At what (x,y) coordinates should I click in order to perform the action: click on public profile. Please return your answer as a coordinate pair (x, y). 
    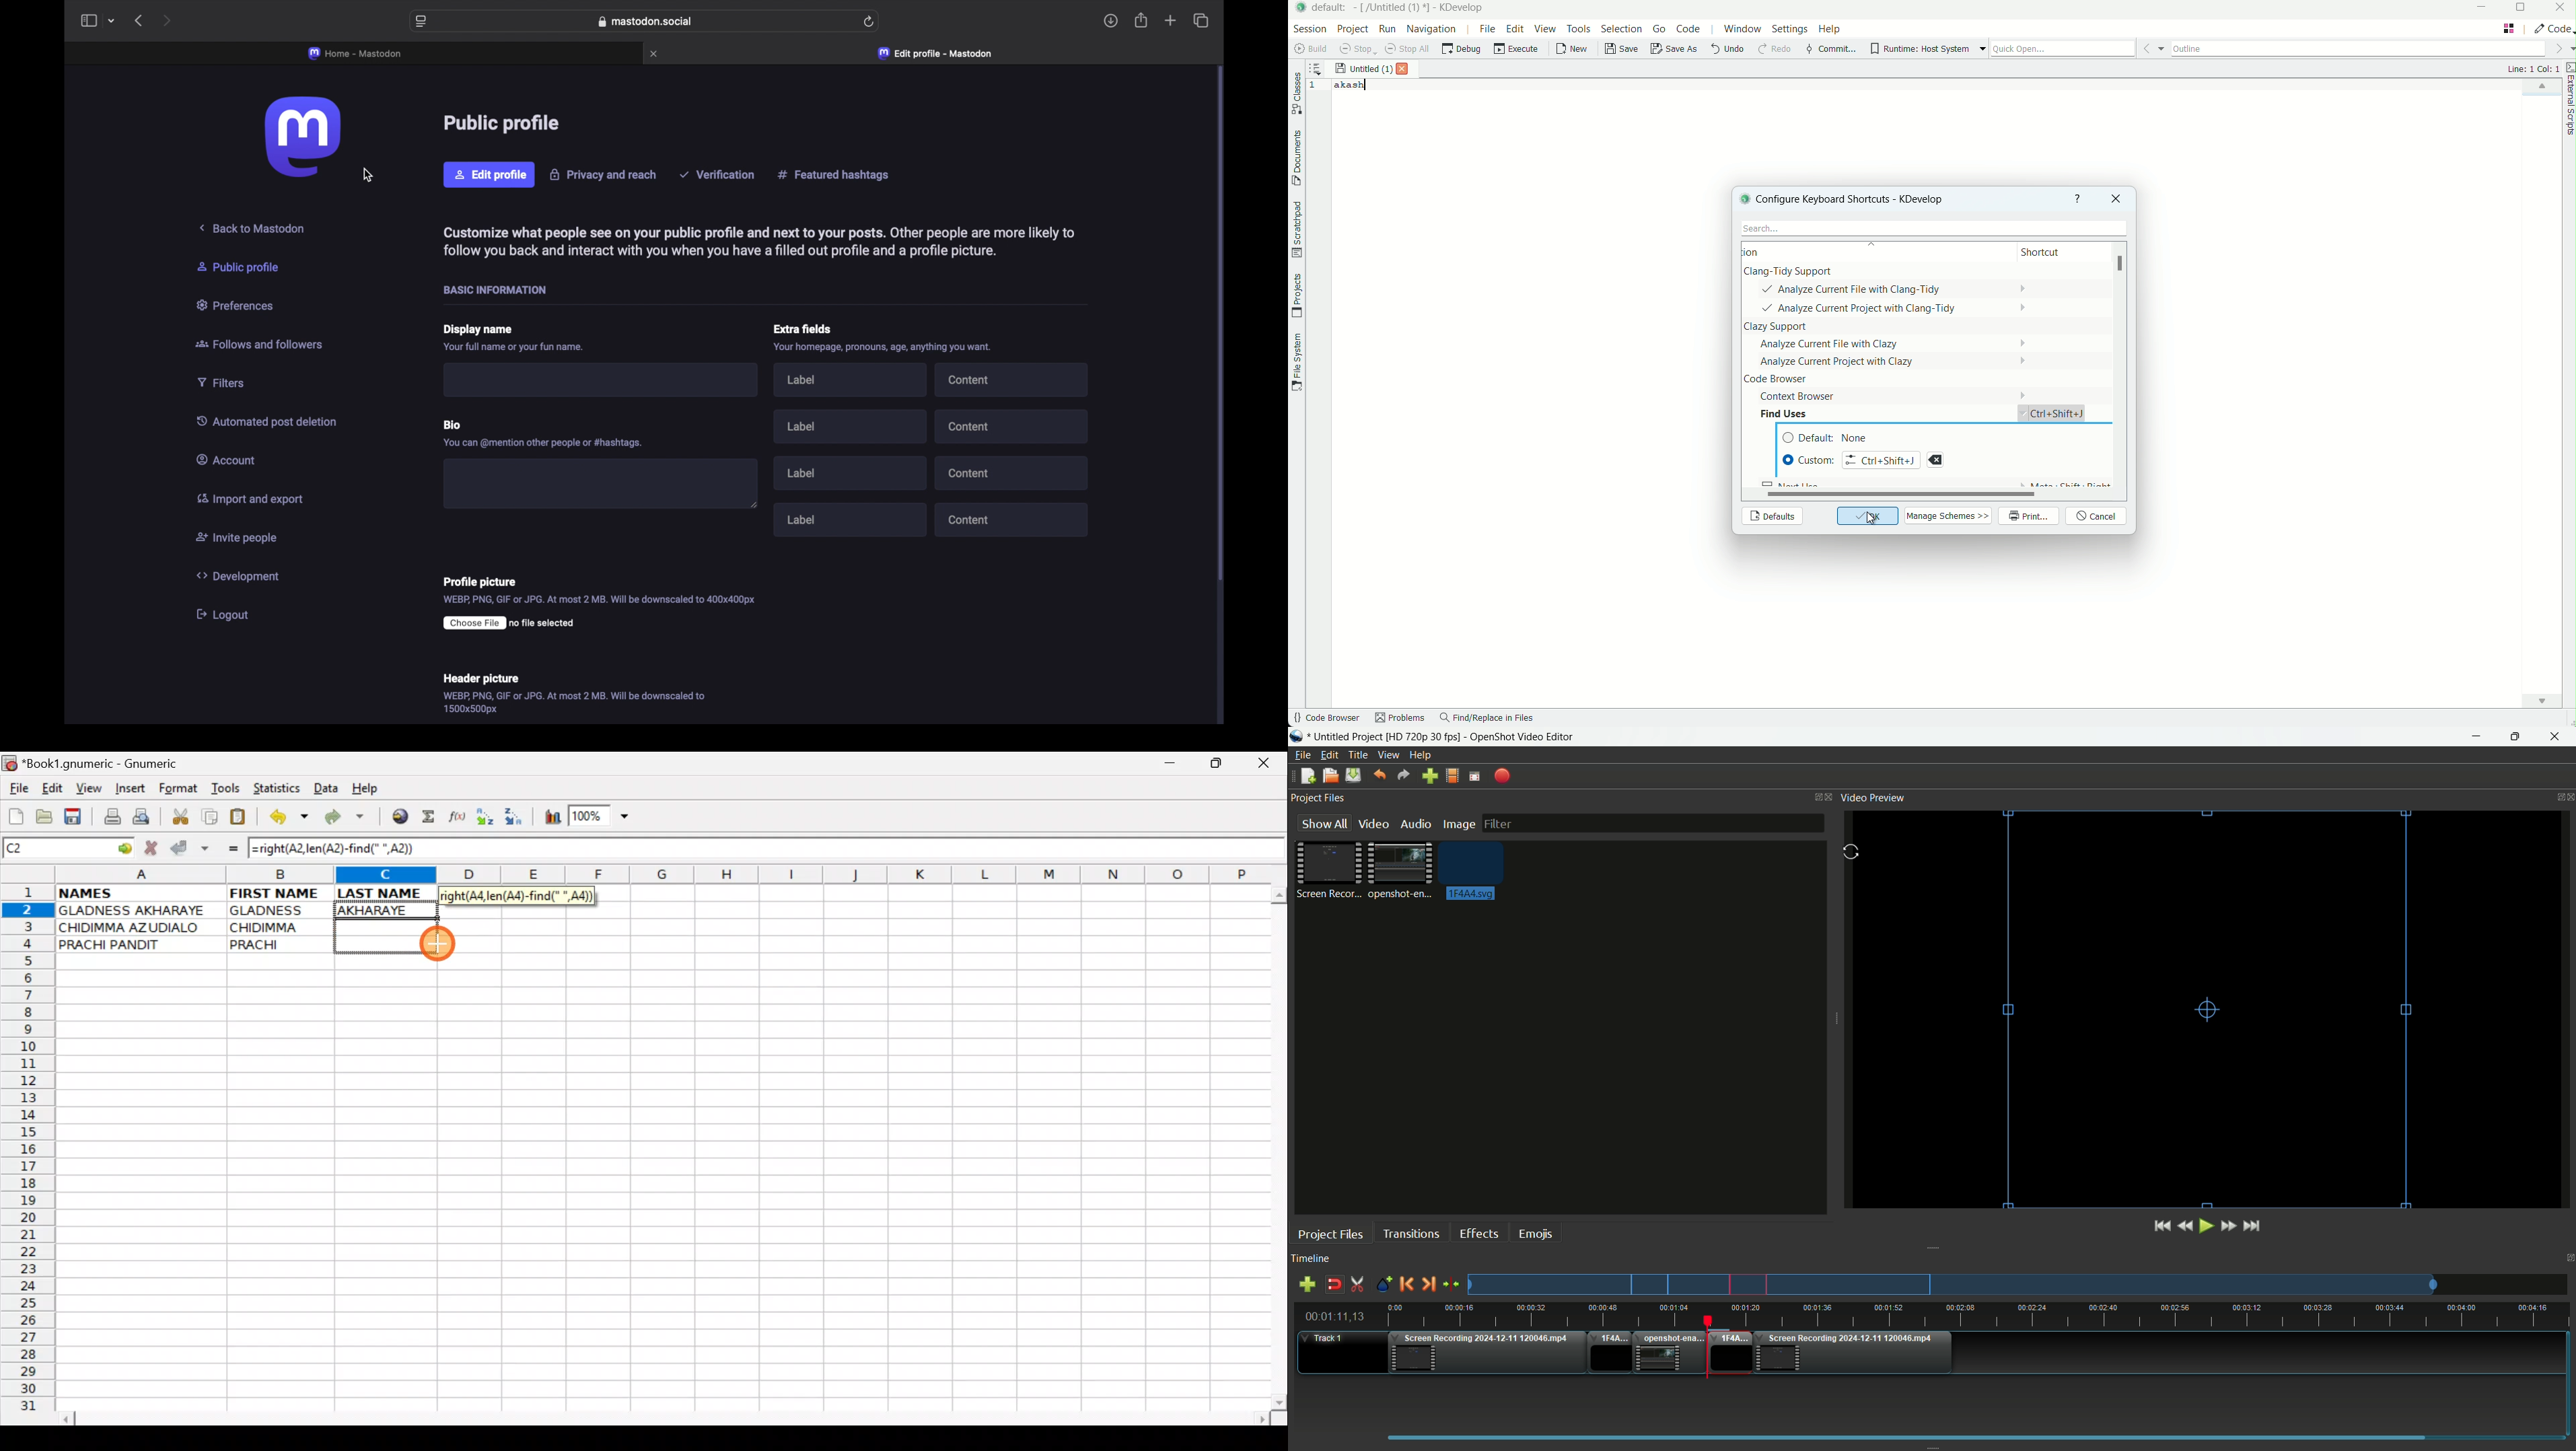
    Looking at the image, I should click on (502, 124).